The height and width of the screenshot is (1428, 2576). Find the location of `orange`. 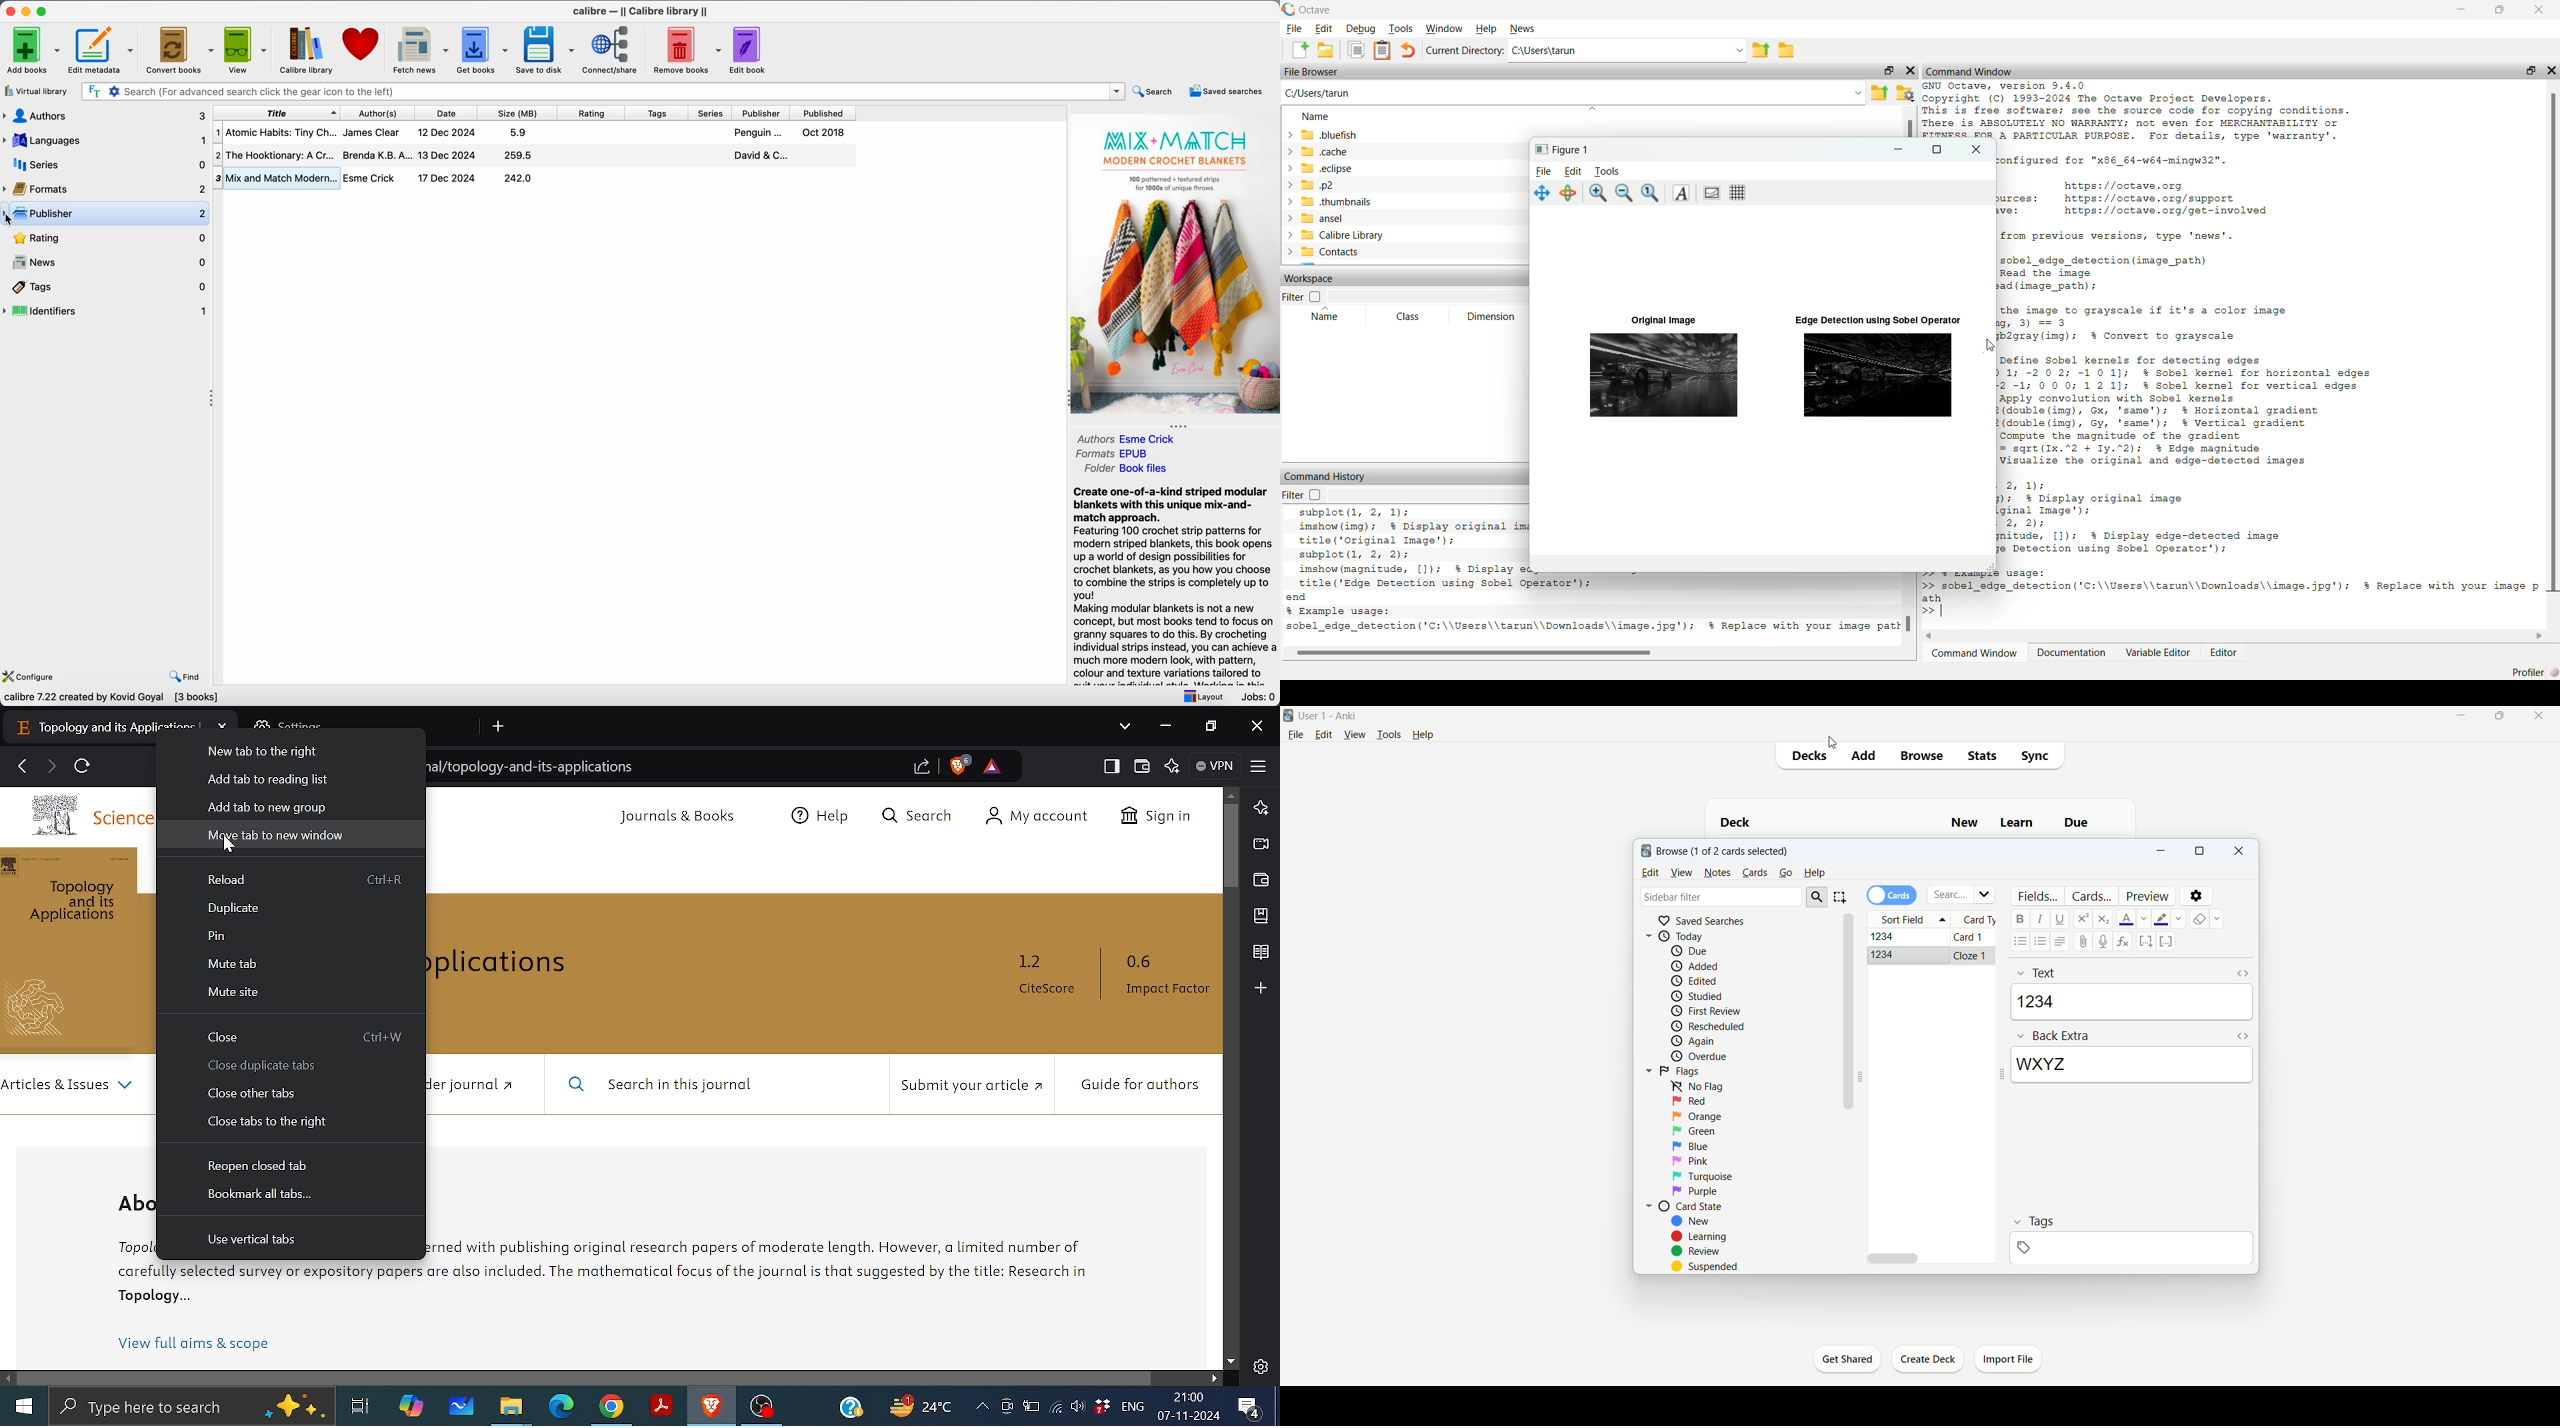

orange is located at coordinates (1696, 1116).